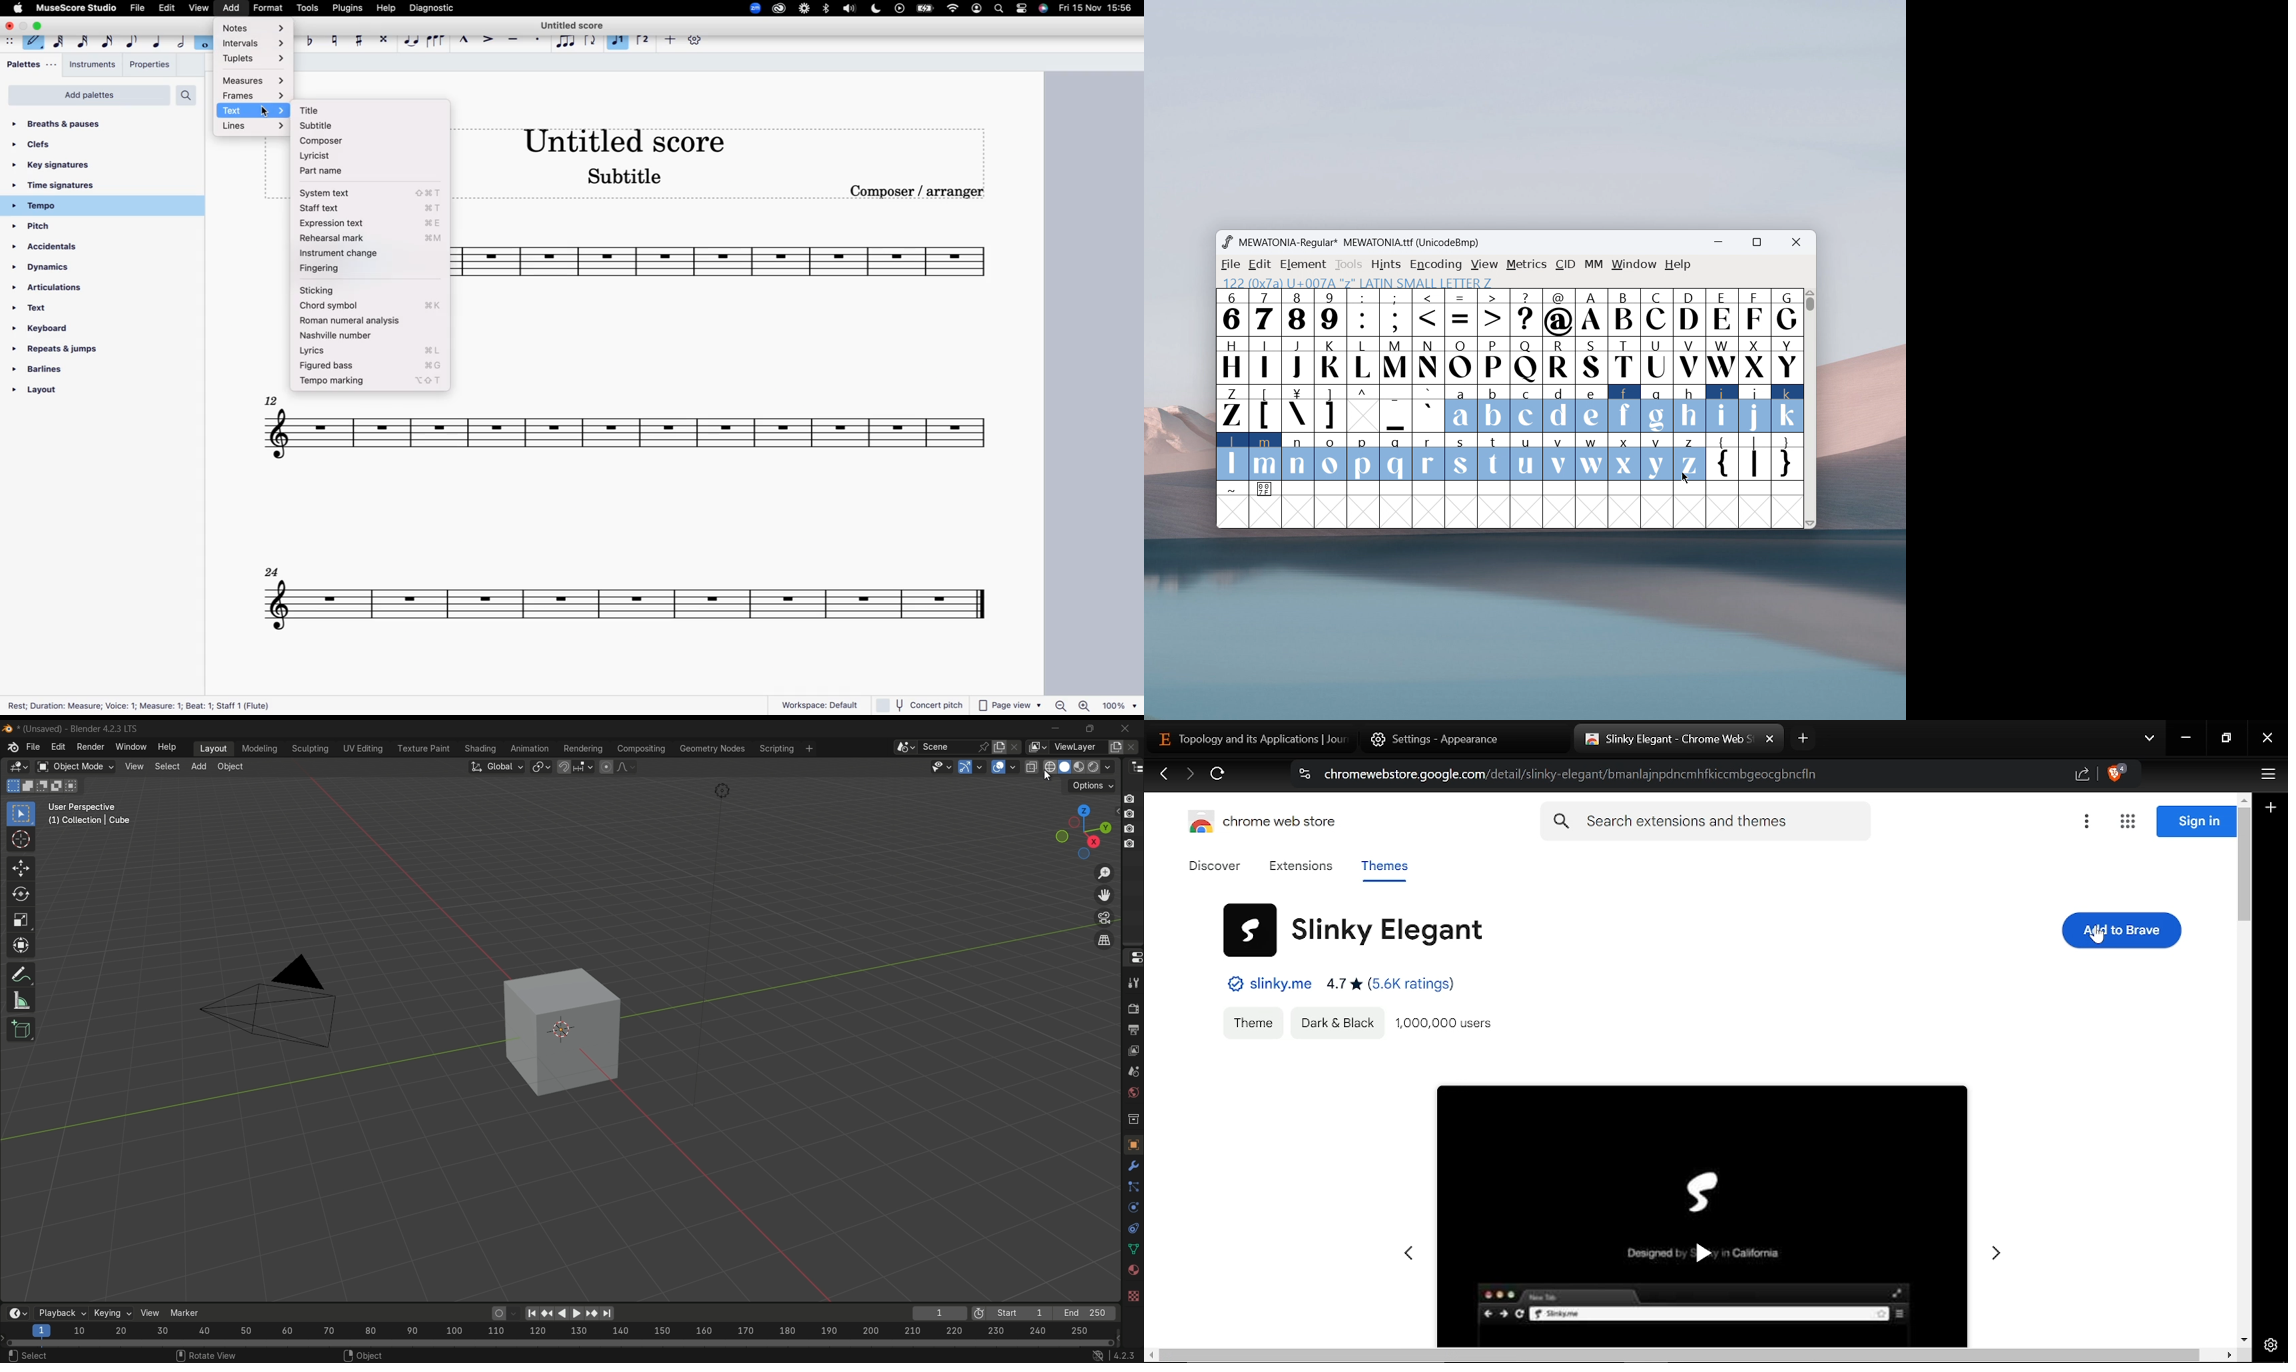 This screenshot has width=2296, height=1372. What do you see at coordinates (527, 746) in the screenshot?
I see `animation menu` at bounding box center [527, 746].